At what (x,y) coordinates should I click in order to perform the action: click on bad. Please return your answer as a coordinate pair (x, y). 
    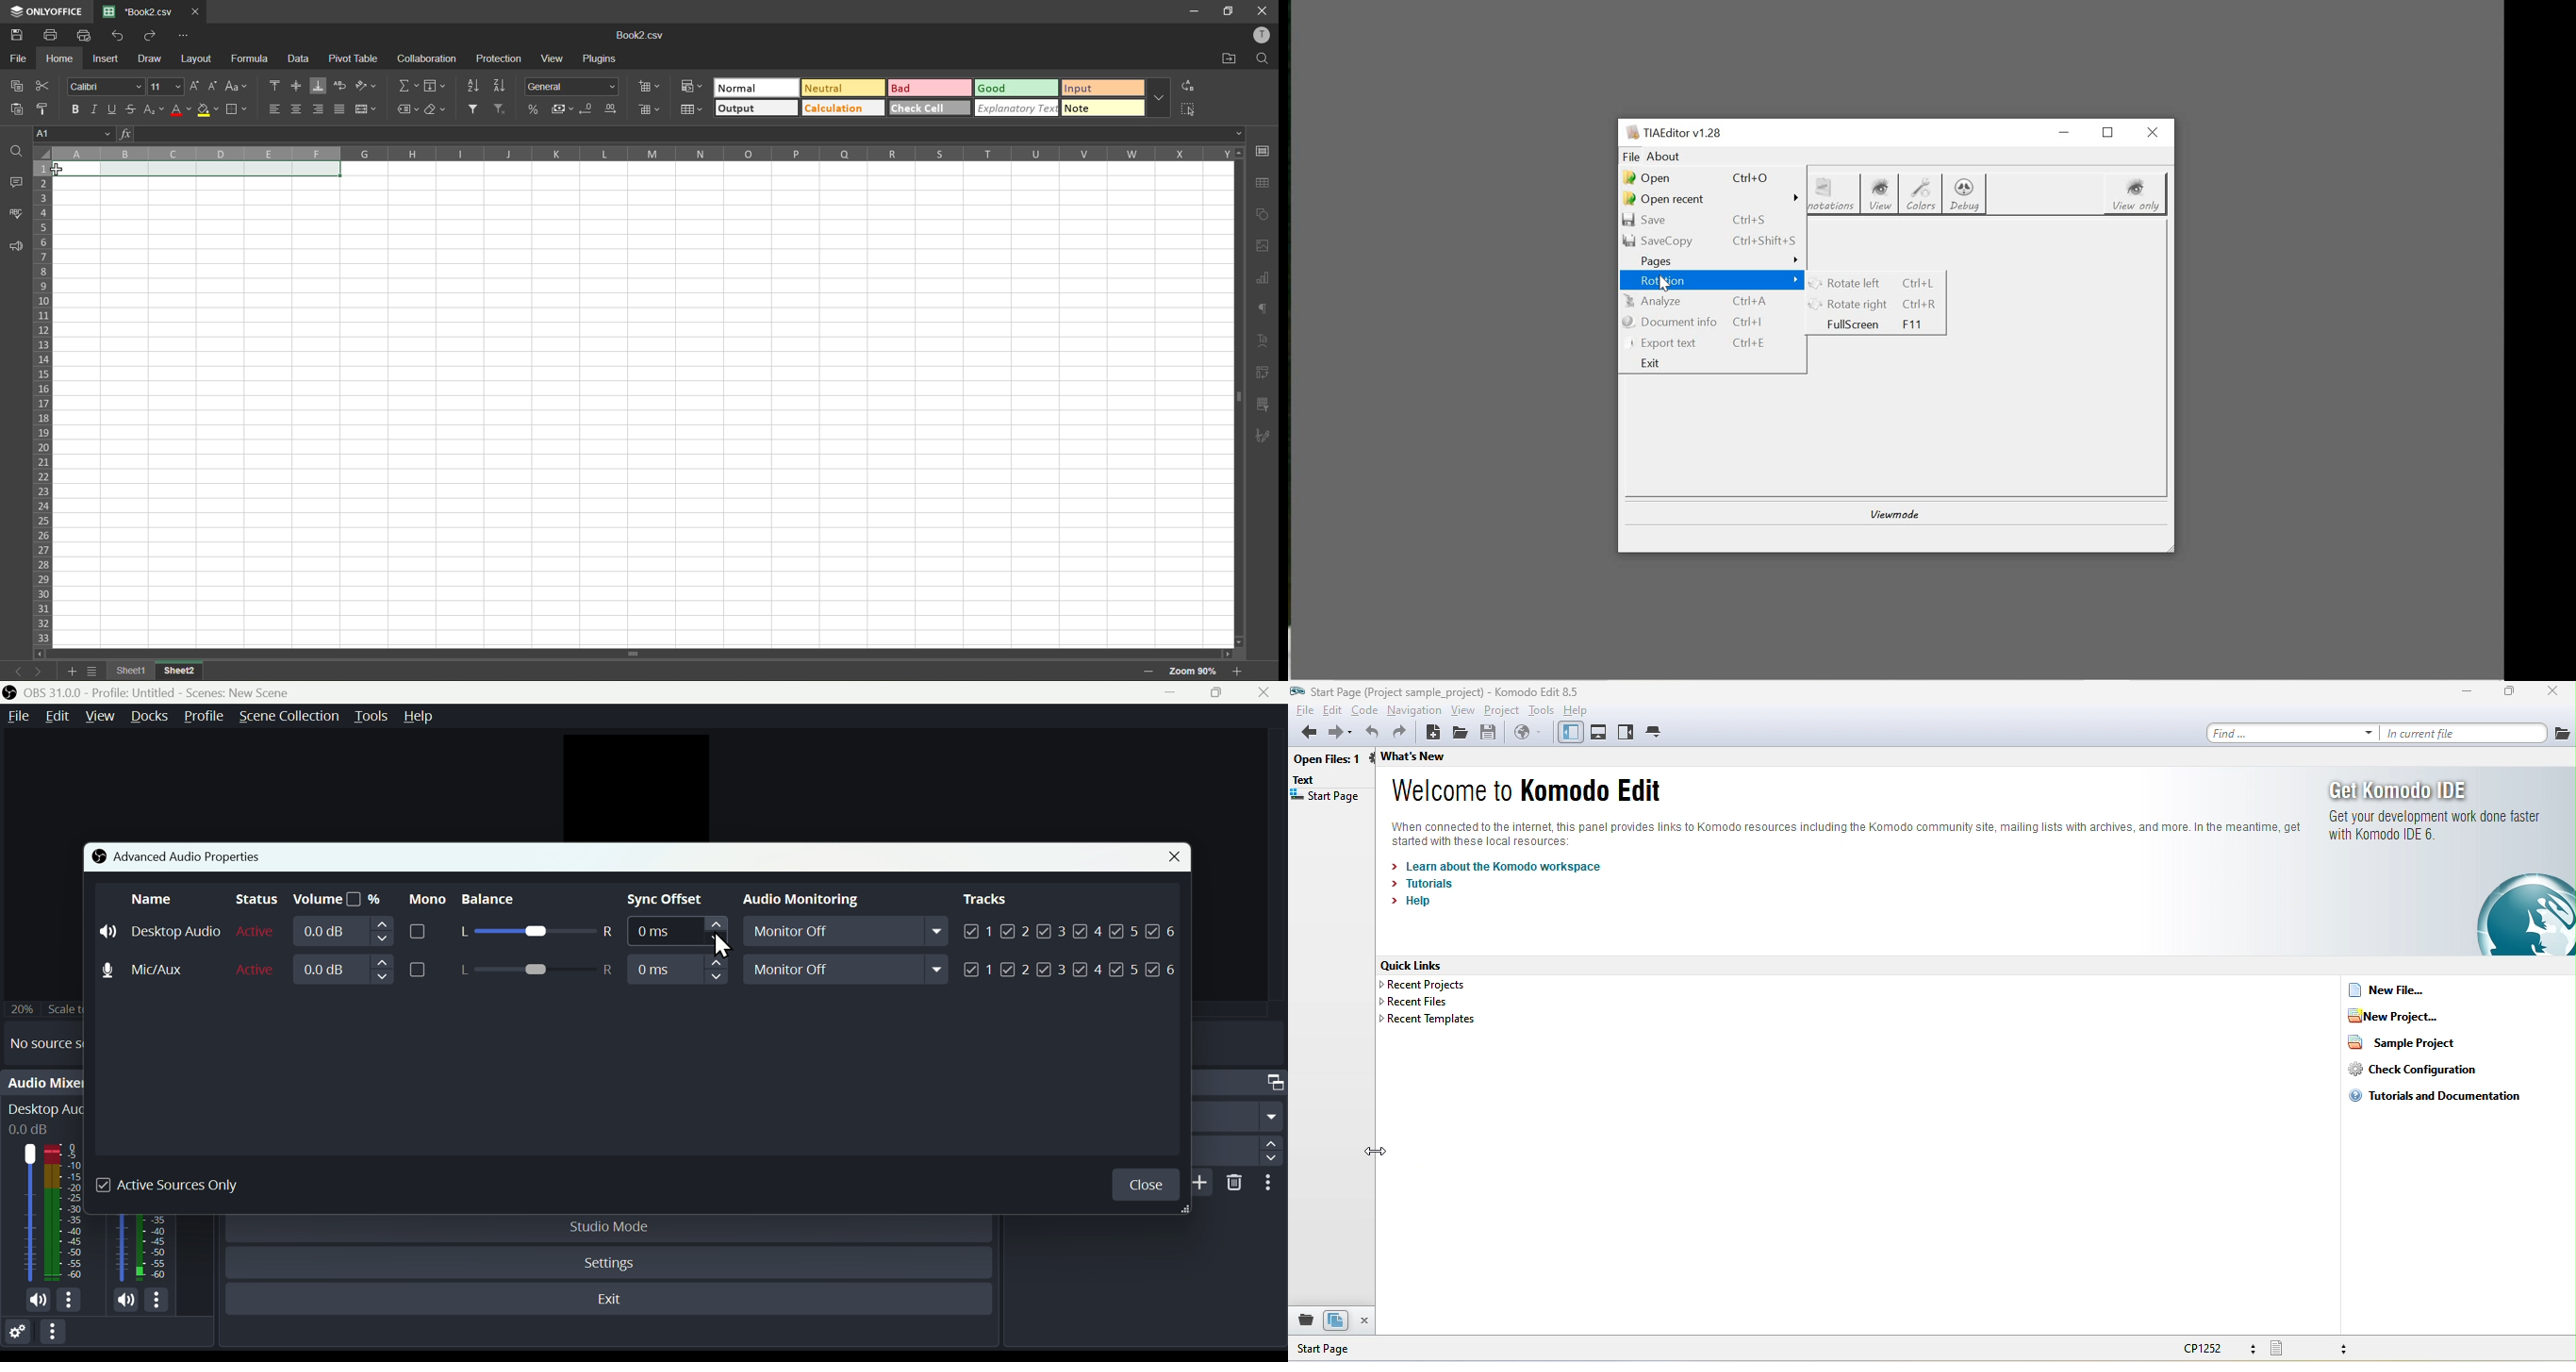
    Looking at the image, I should click on (933, 87).